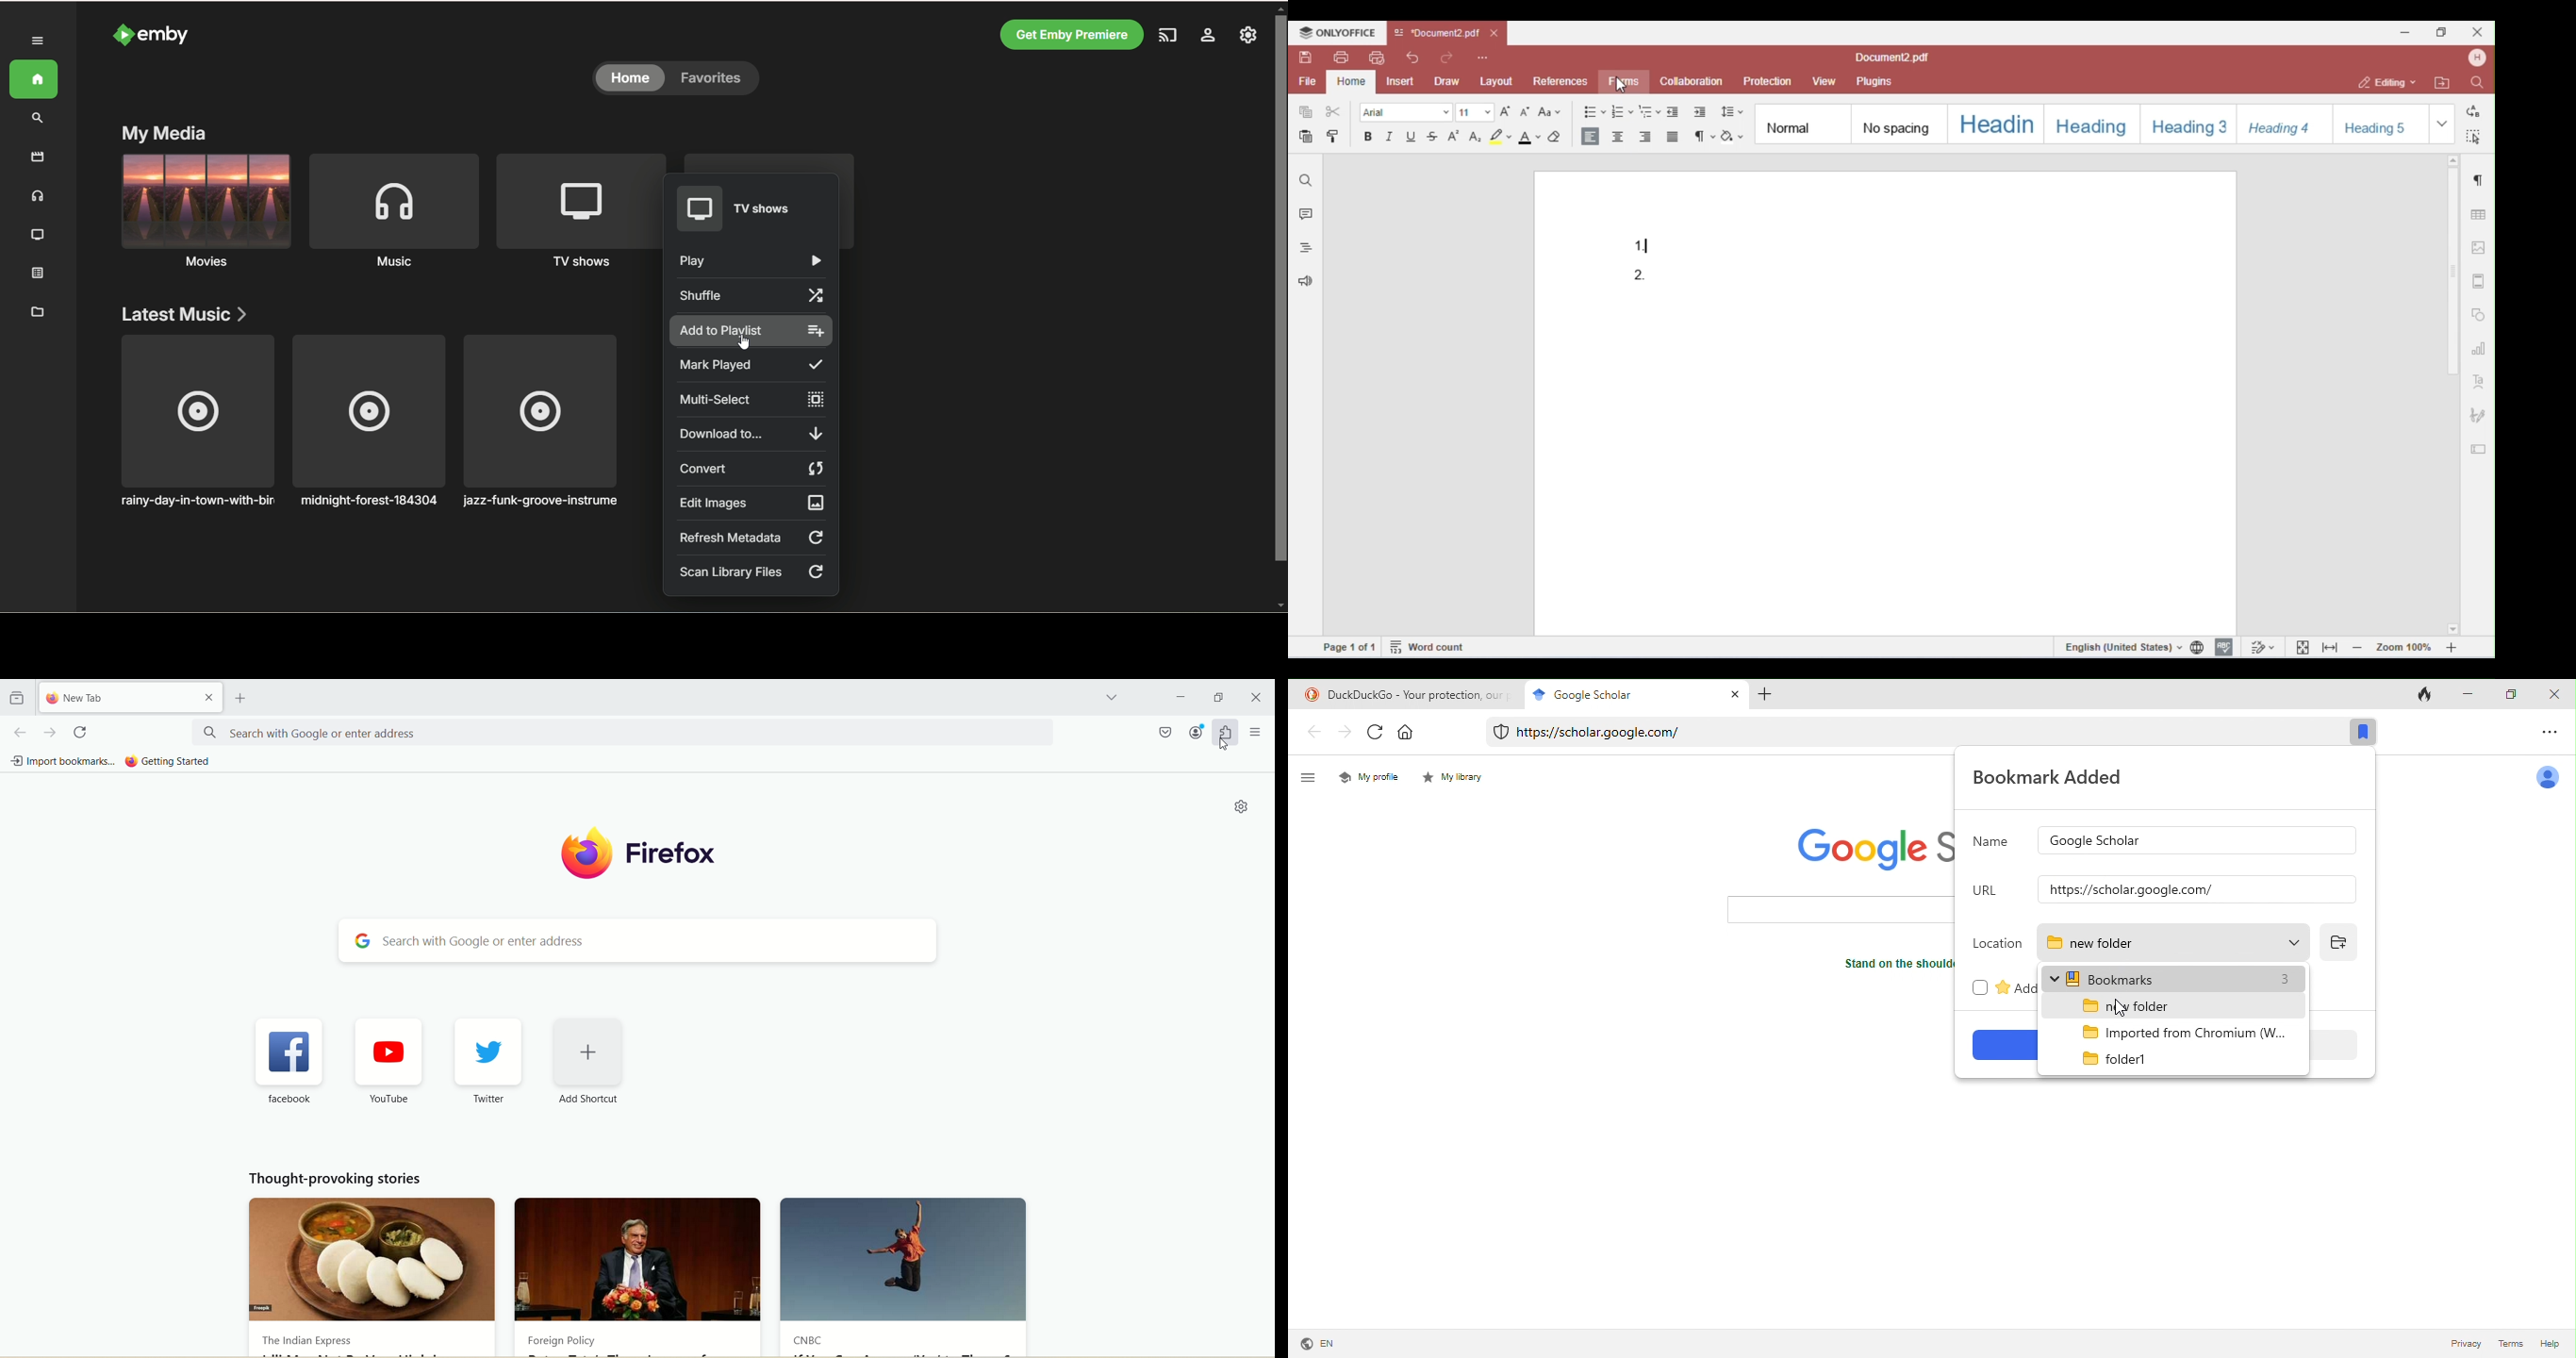 The height and width of the screenshot is (1372, 2576). What do you see at coordinates (1312, 777) in the screenshot?
I see `menu` at bounding box center [1312, 777].